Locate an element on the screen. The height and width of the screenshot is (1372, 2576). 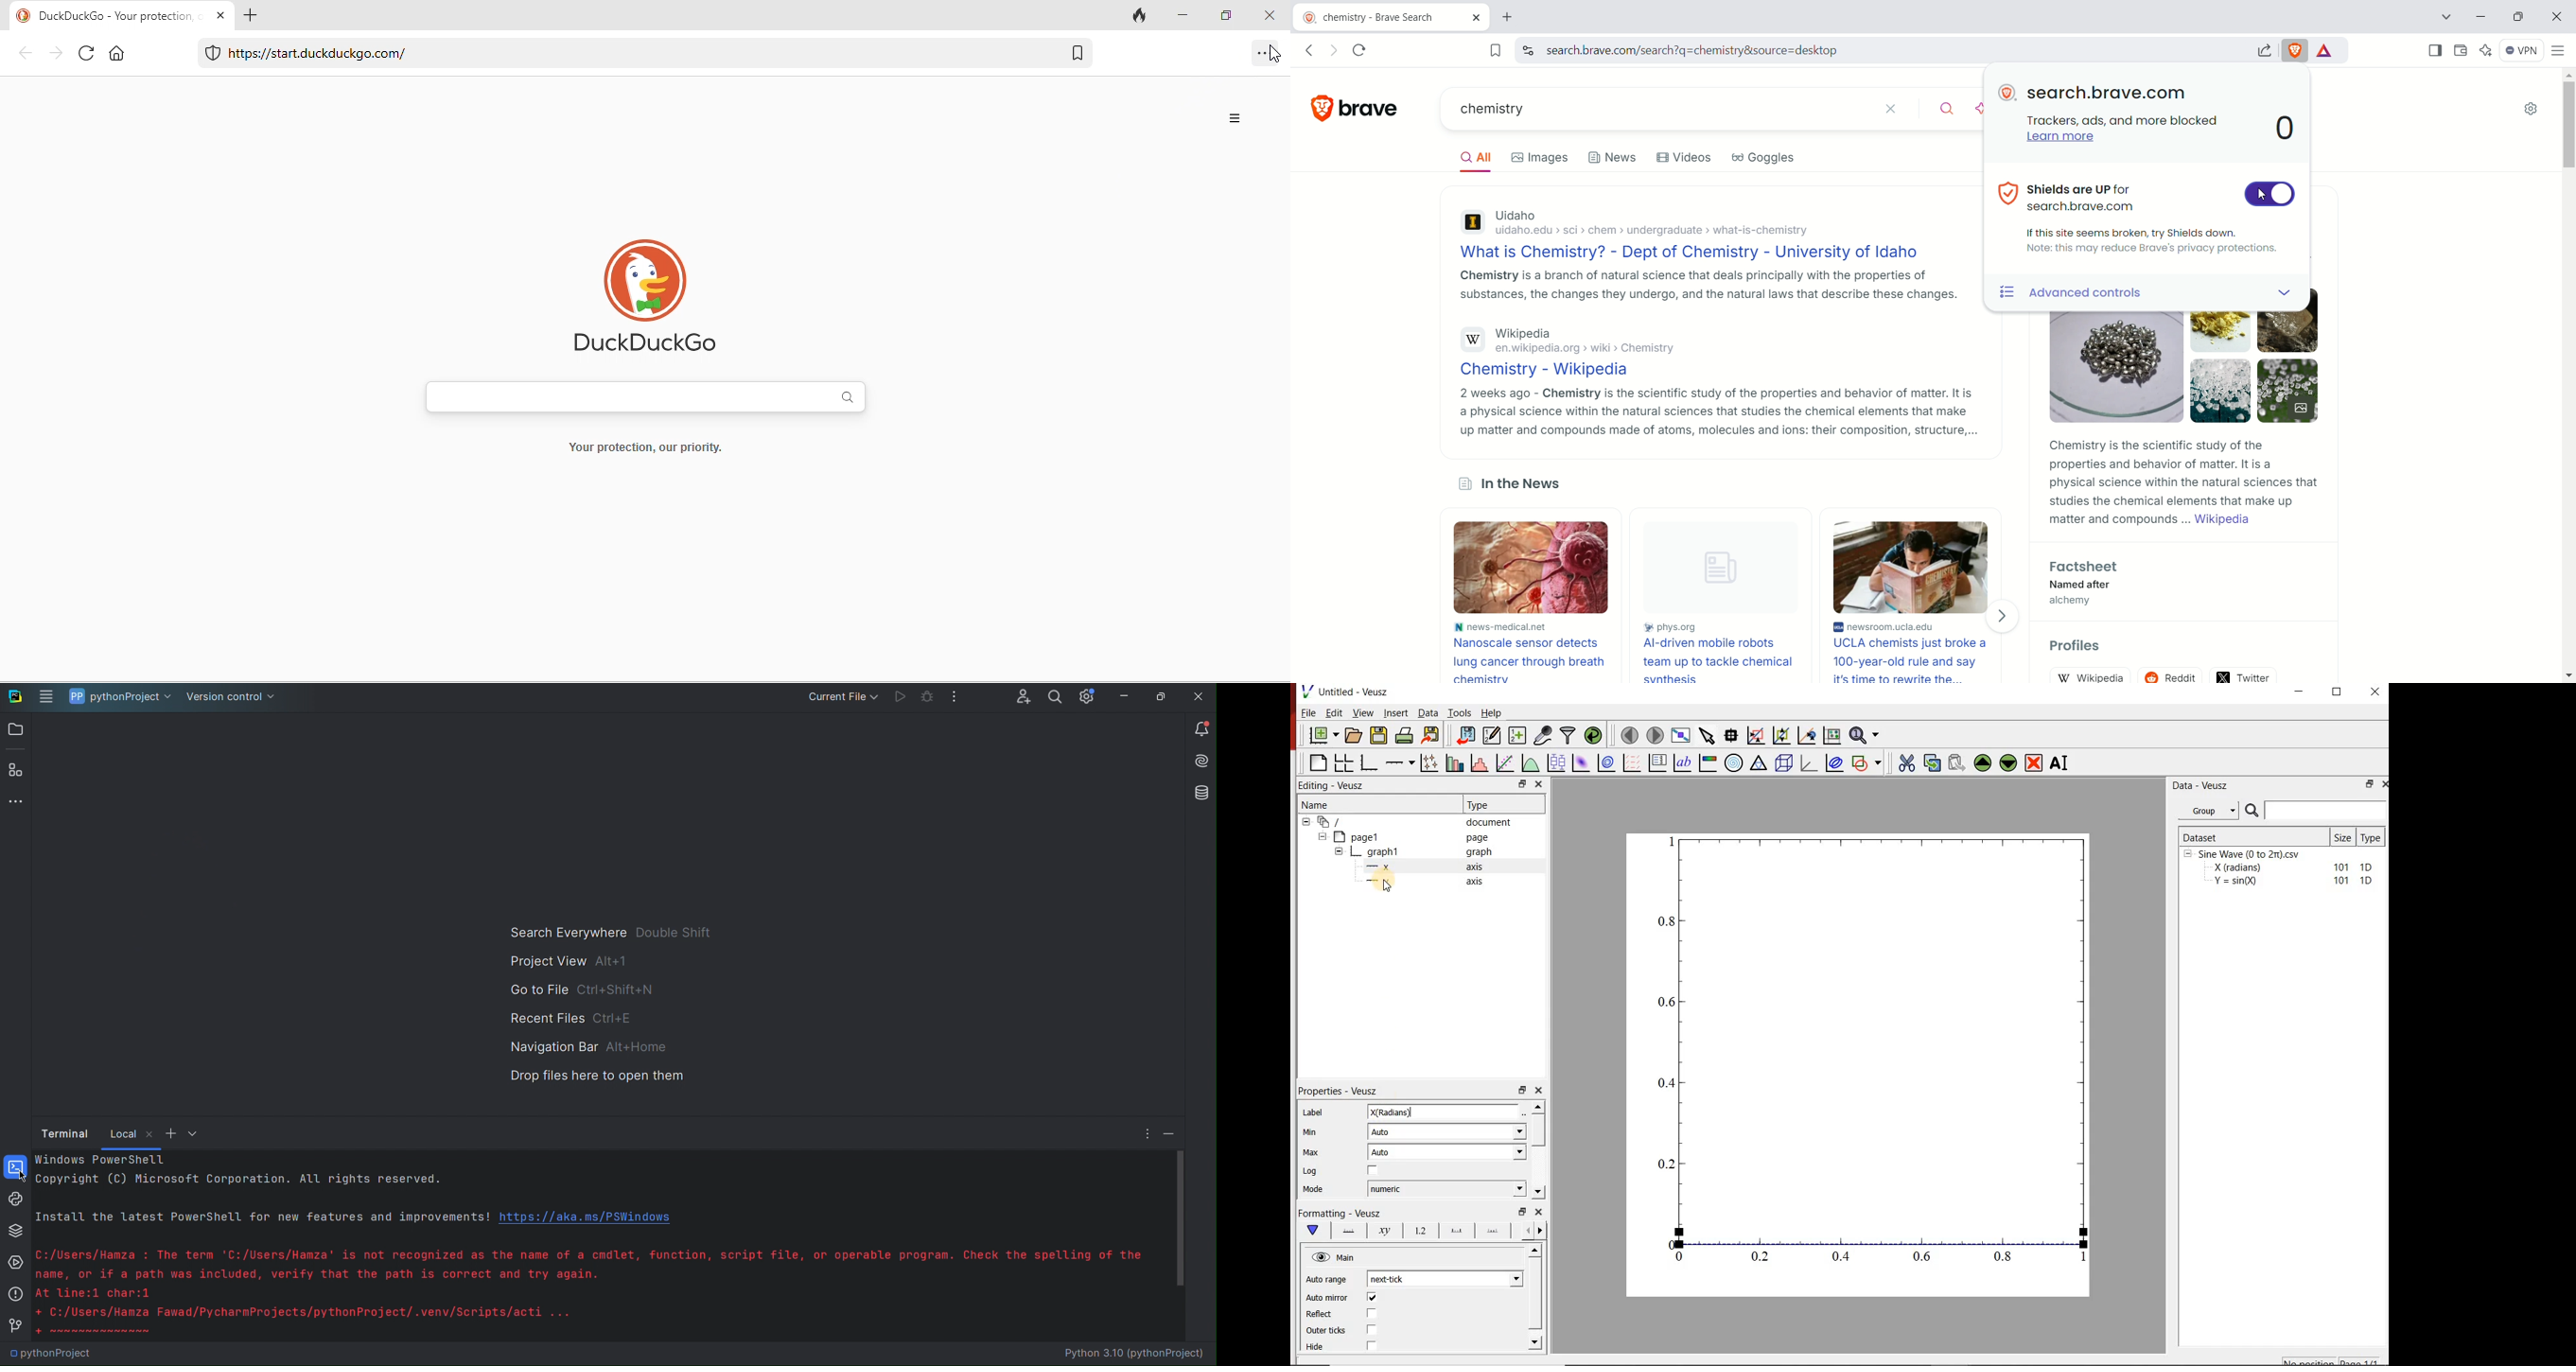
Close is located at coordinates (2377, 692).